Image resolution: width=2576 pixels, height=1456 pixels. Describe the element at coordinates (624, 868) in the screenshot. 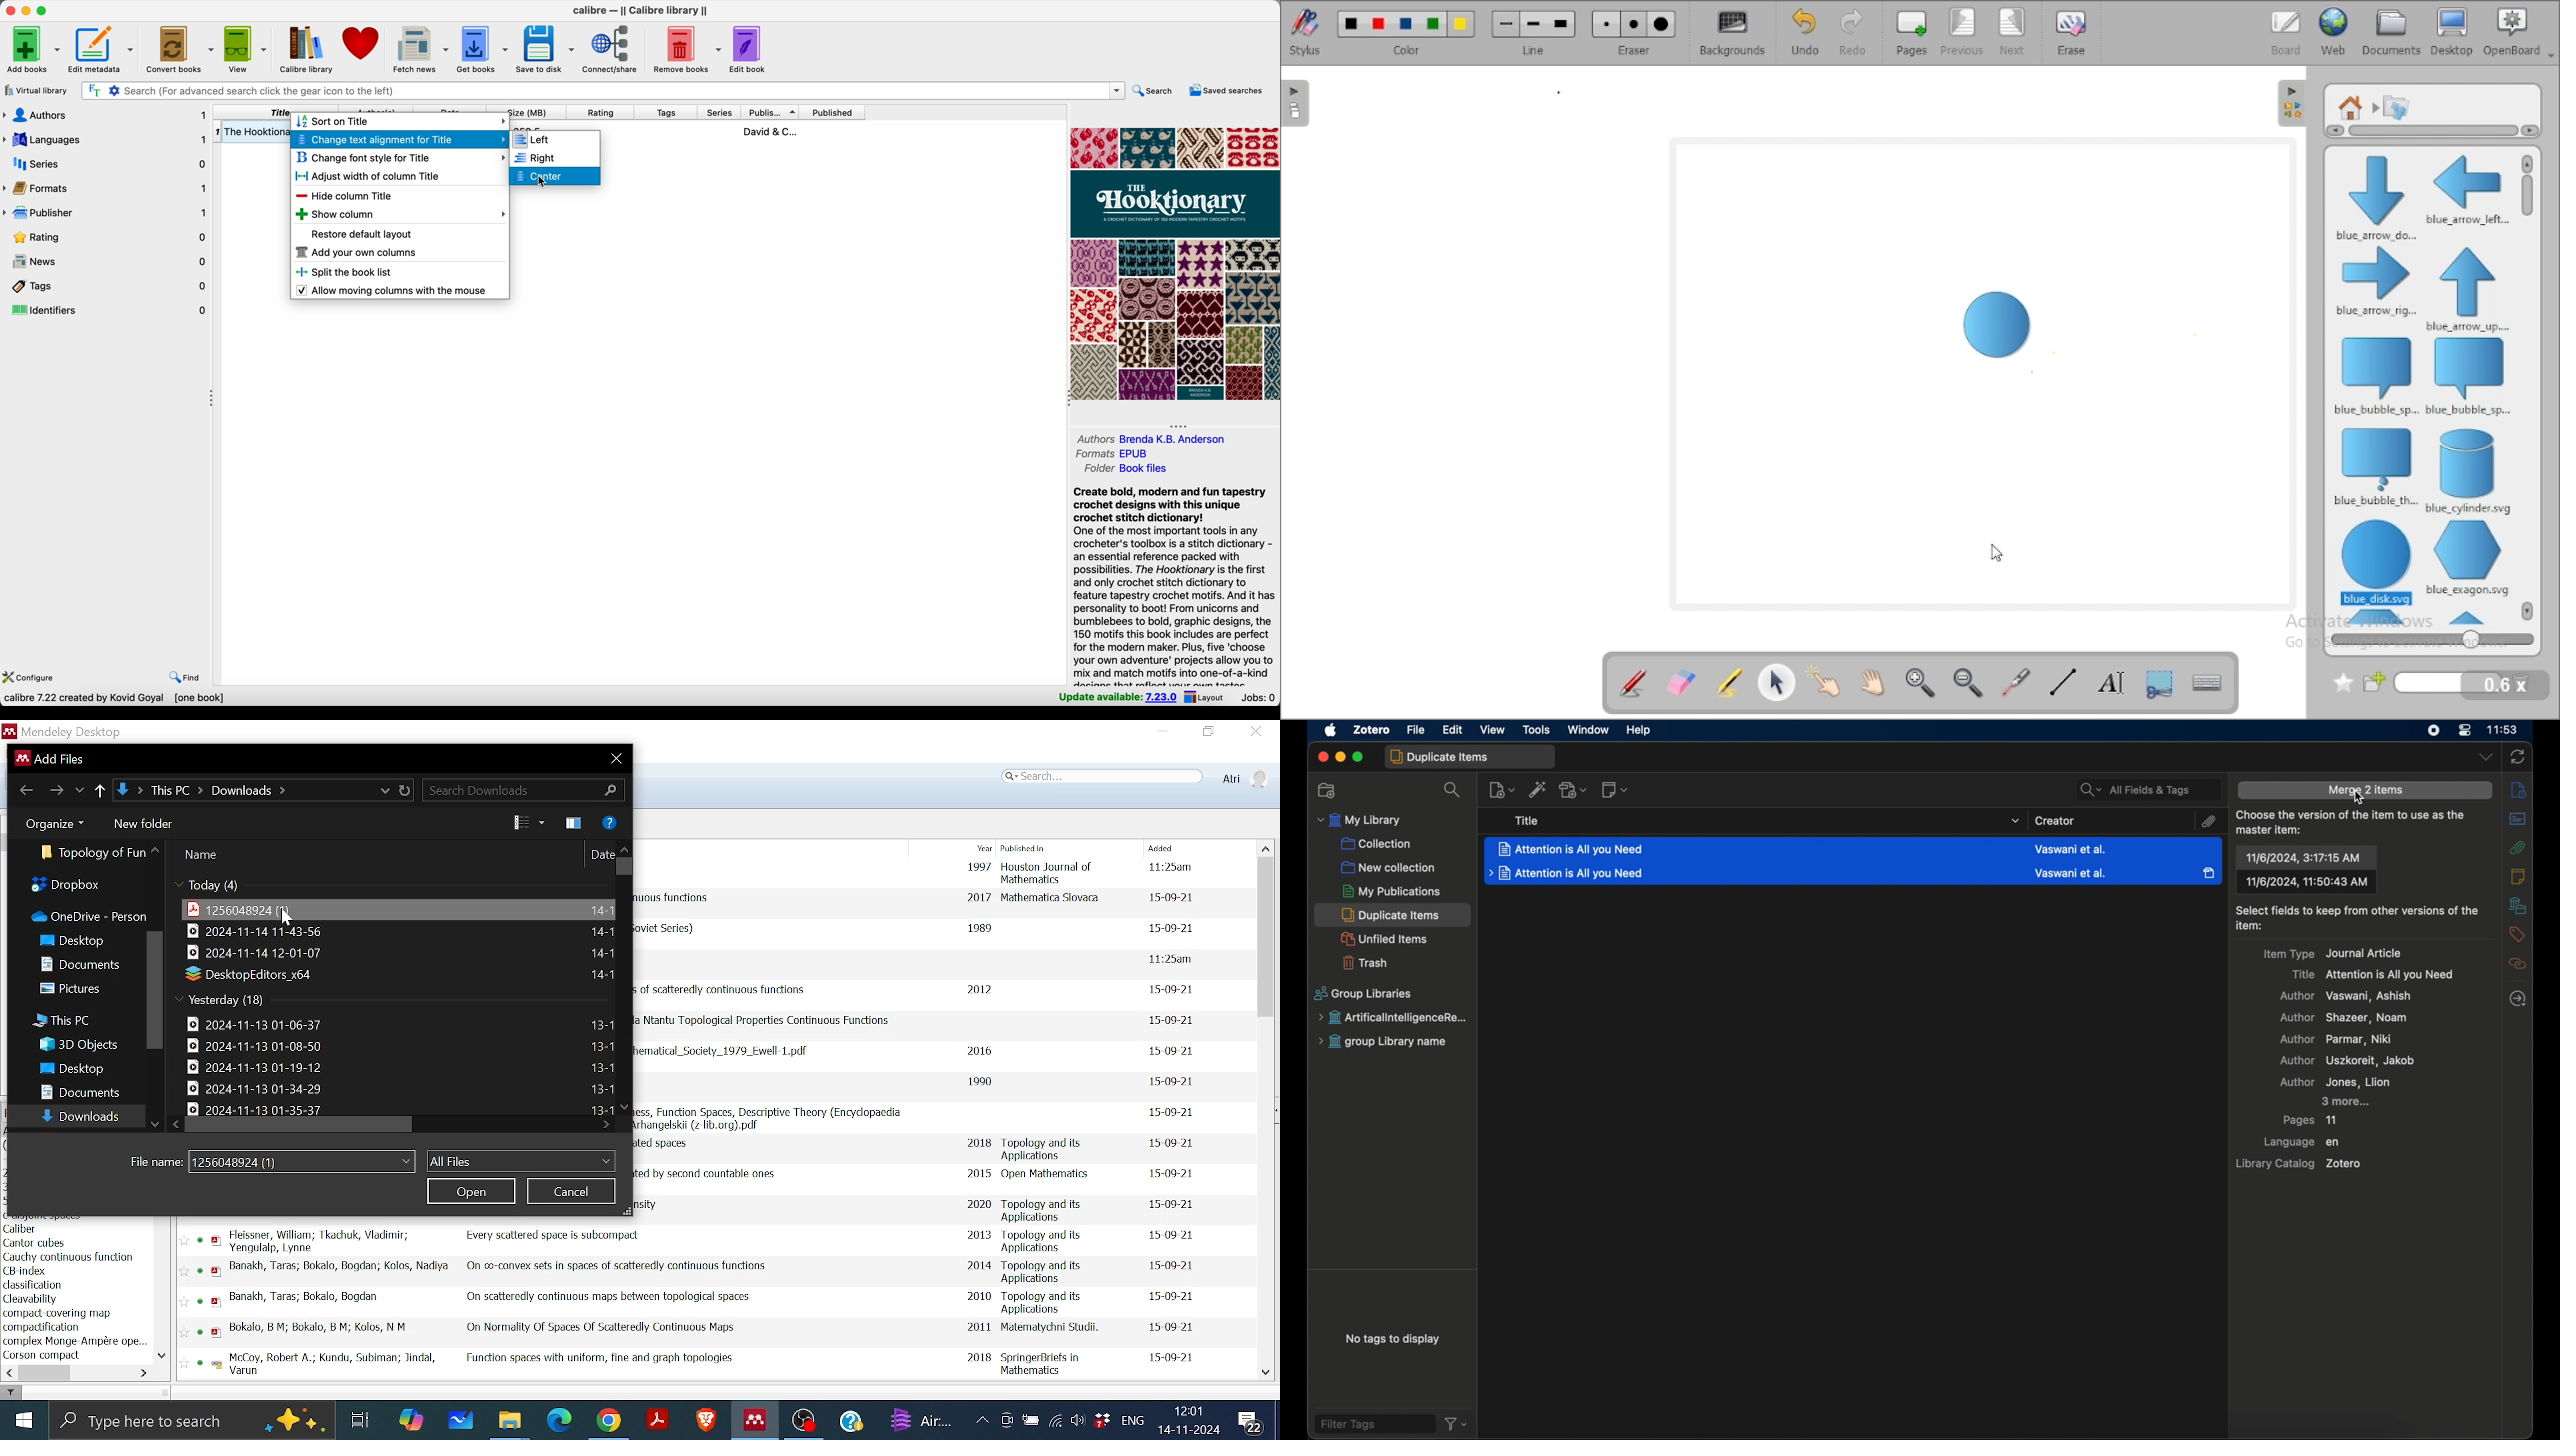

I see `Vertical scrollbar for all files` at that location.